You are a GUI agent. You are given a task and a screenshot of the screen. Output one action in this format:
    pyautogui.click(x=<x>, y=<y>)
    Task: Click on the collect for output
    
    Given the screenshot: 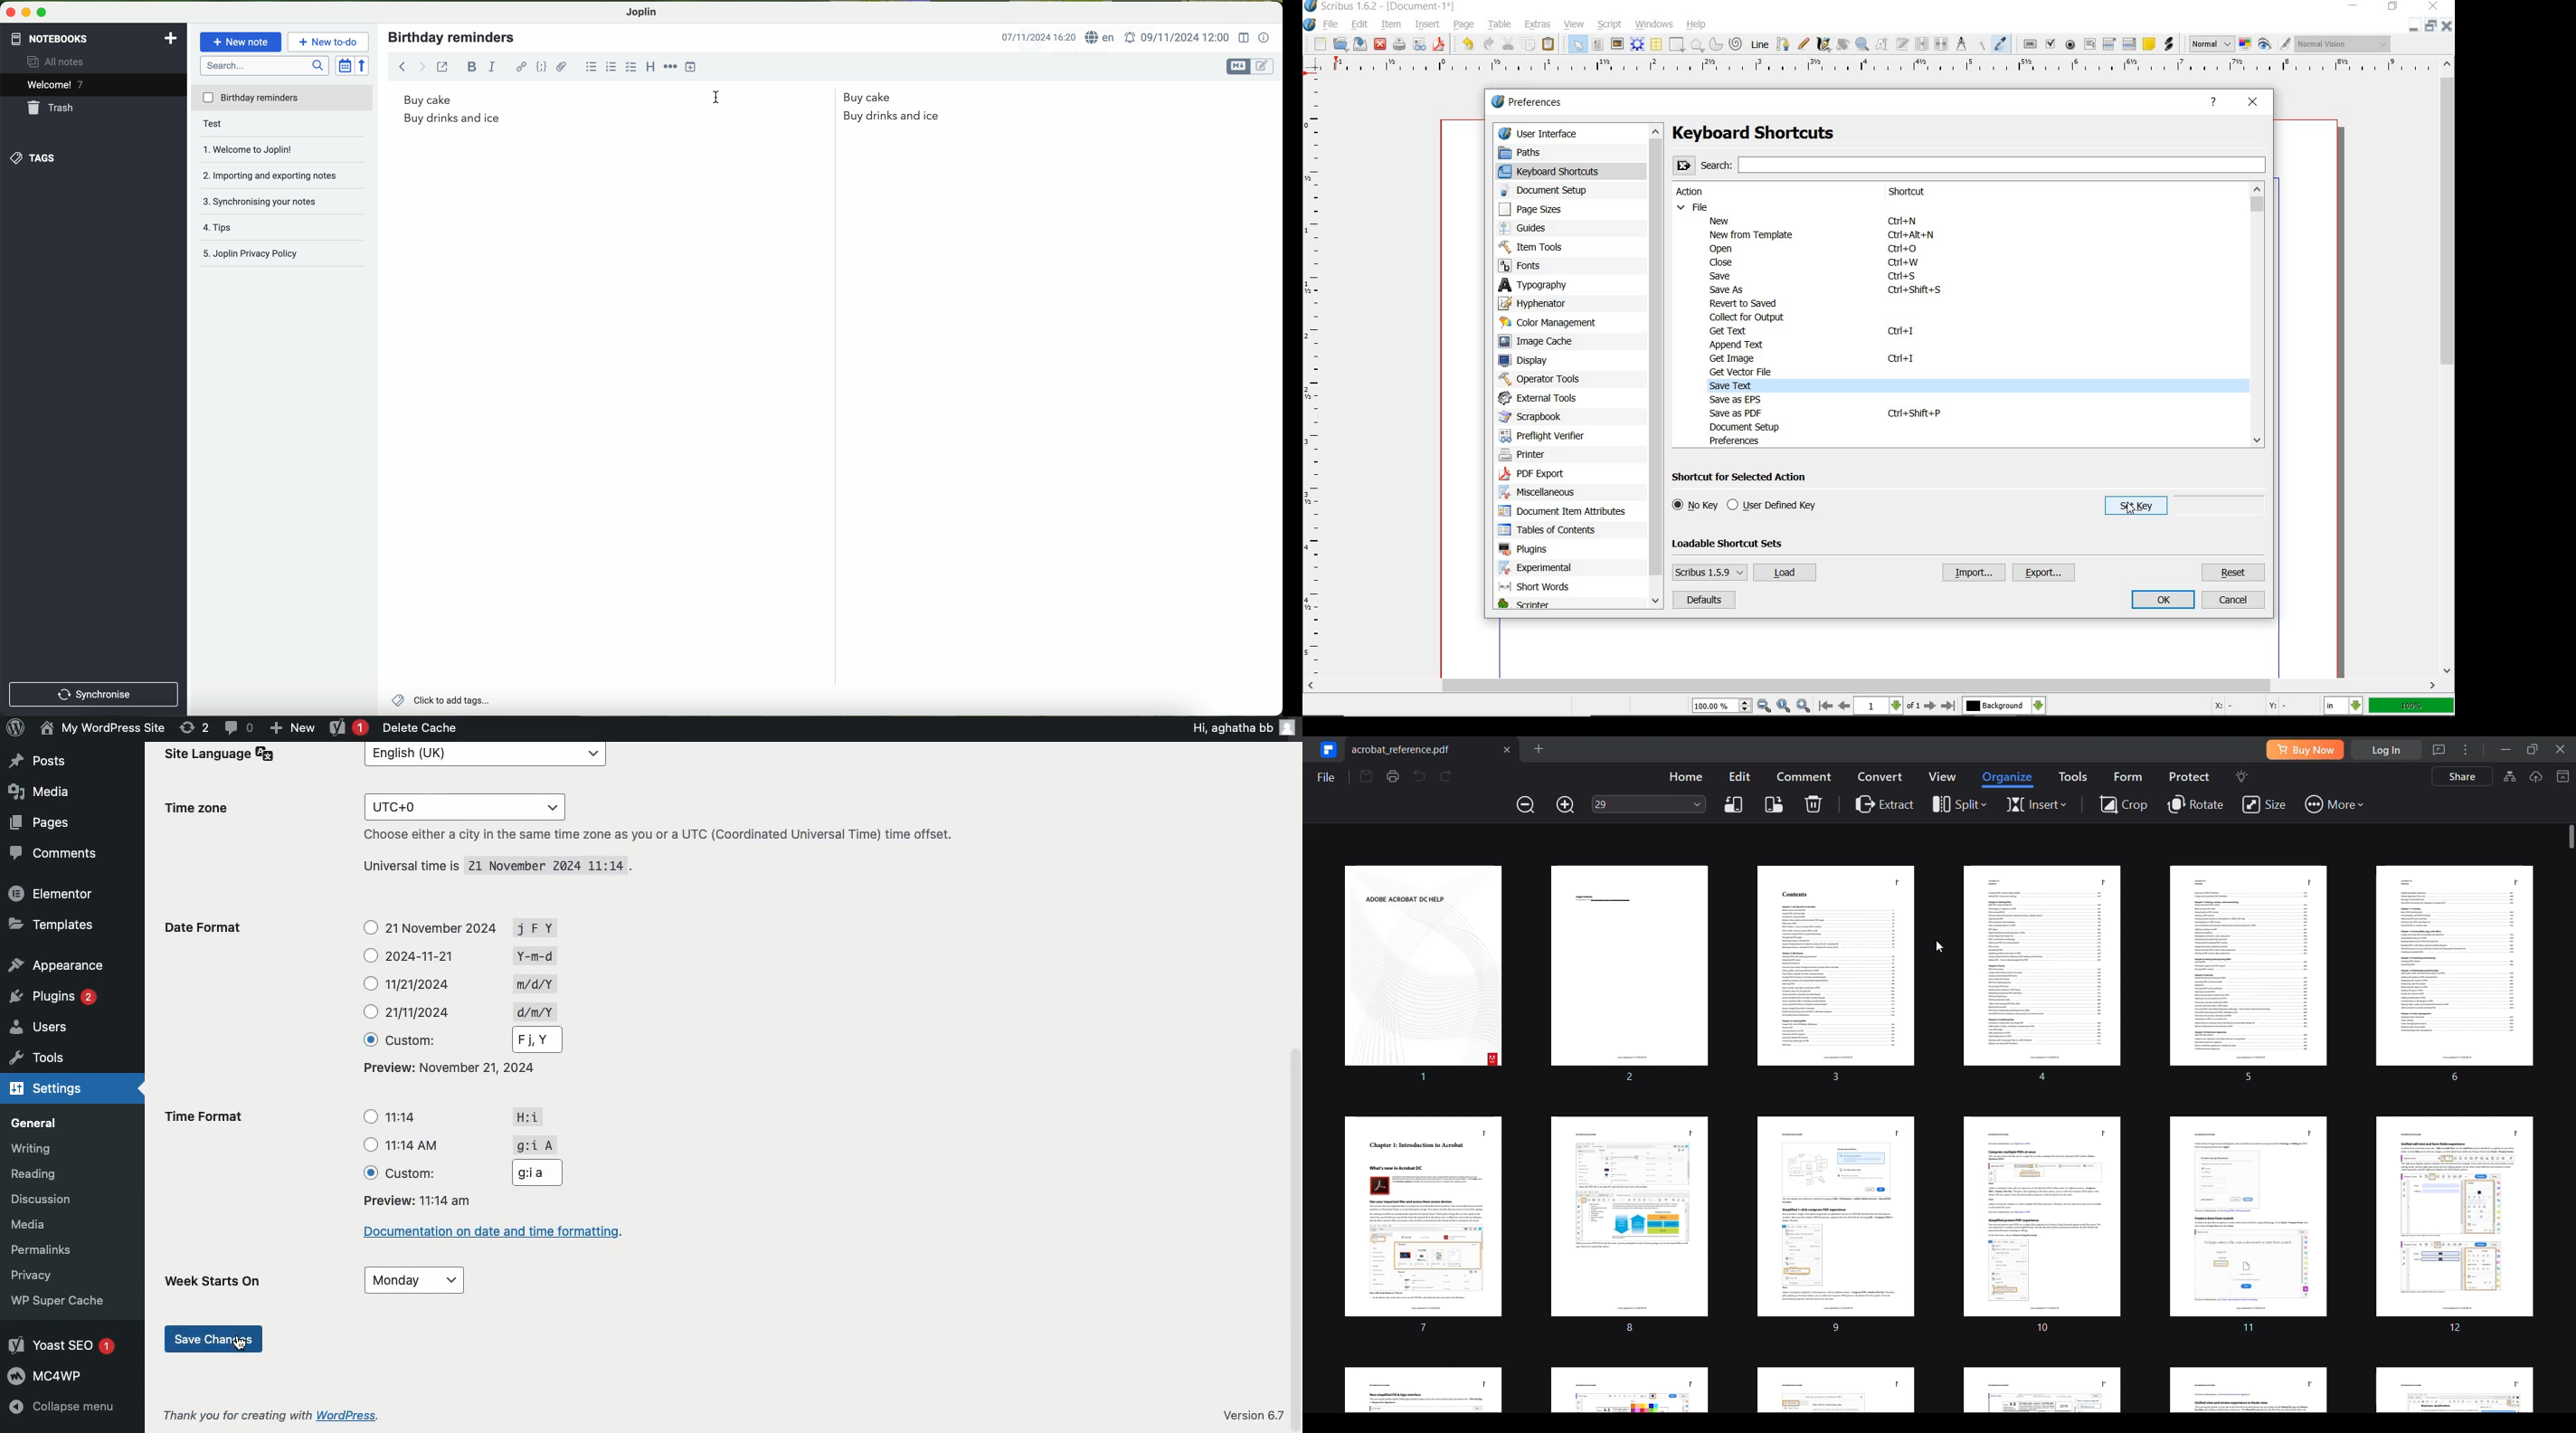 What is the action you would take?
    pyautogui.click(x=1750, y=317)
    